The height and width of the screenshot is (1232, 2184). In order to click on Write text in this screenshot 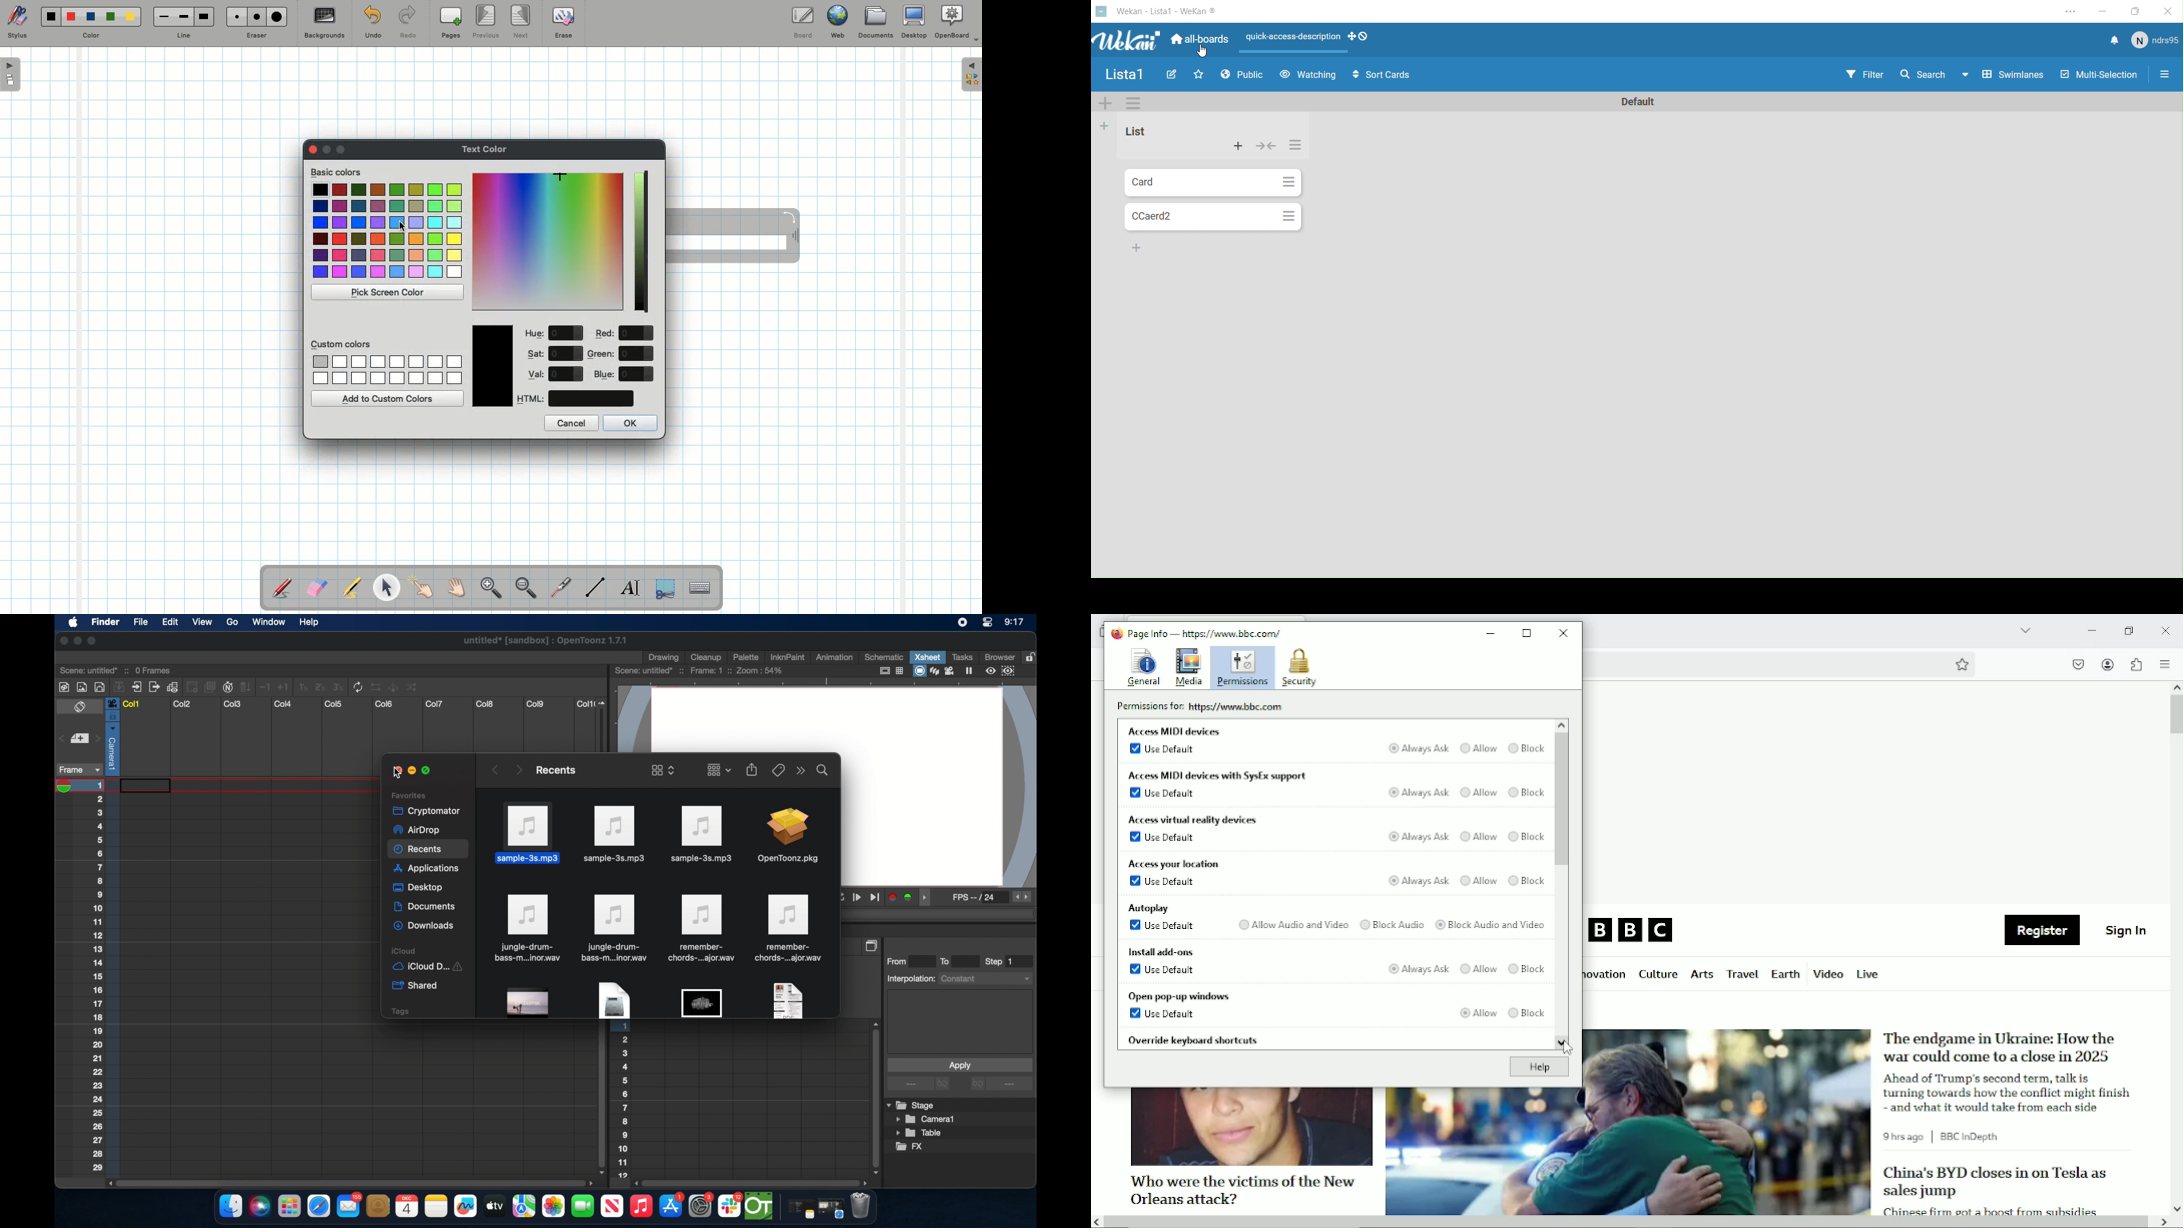, I will do `click(632, 585)`.